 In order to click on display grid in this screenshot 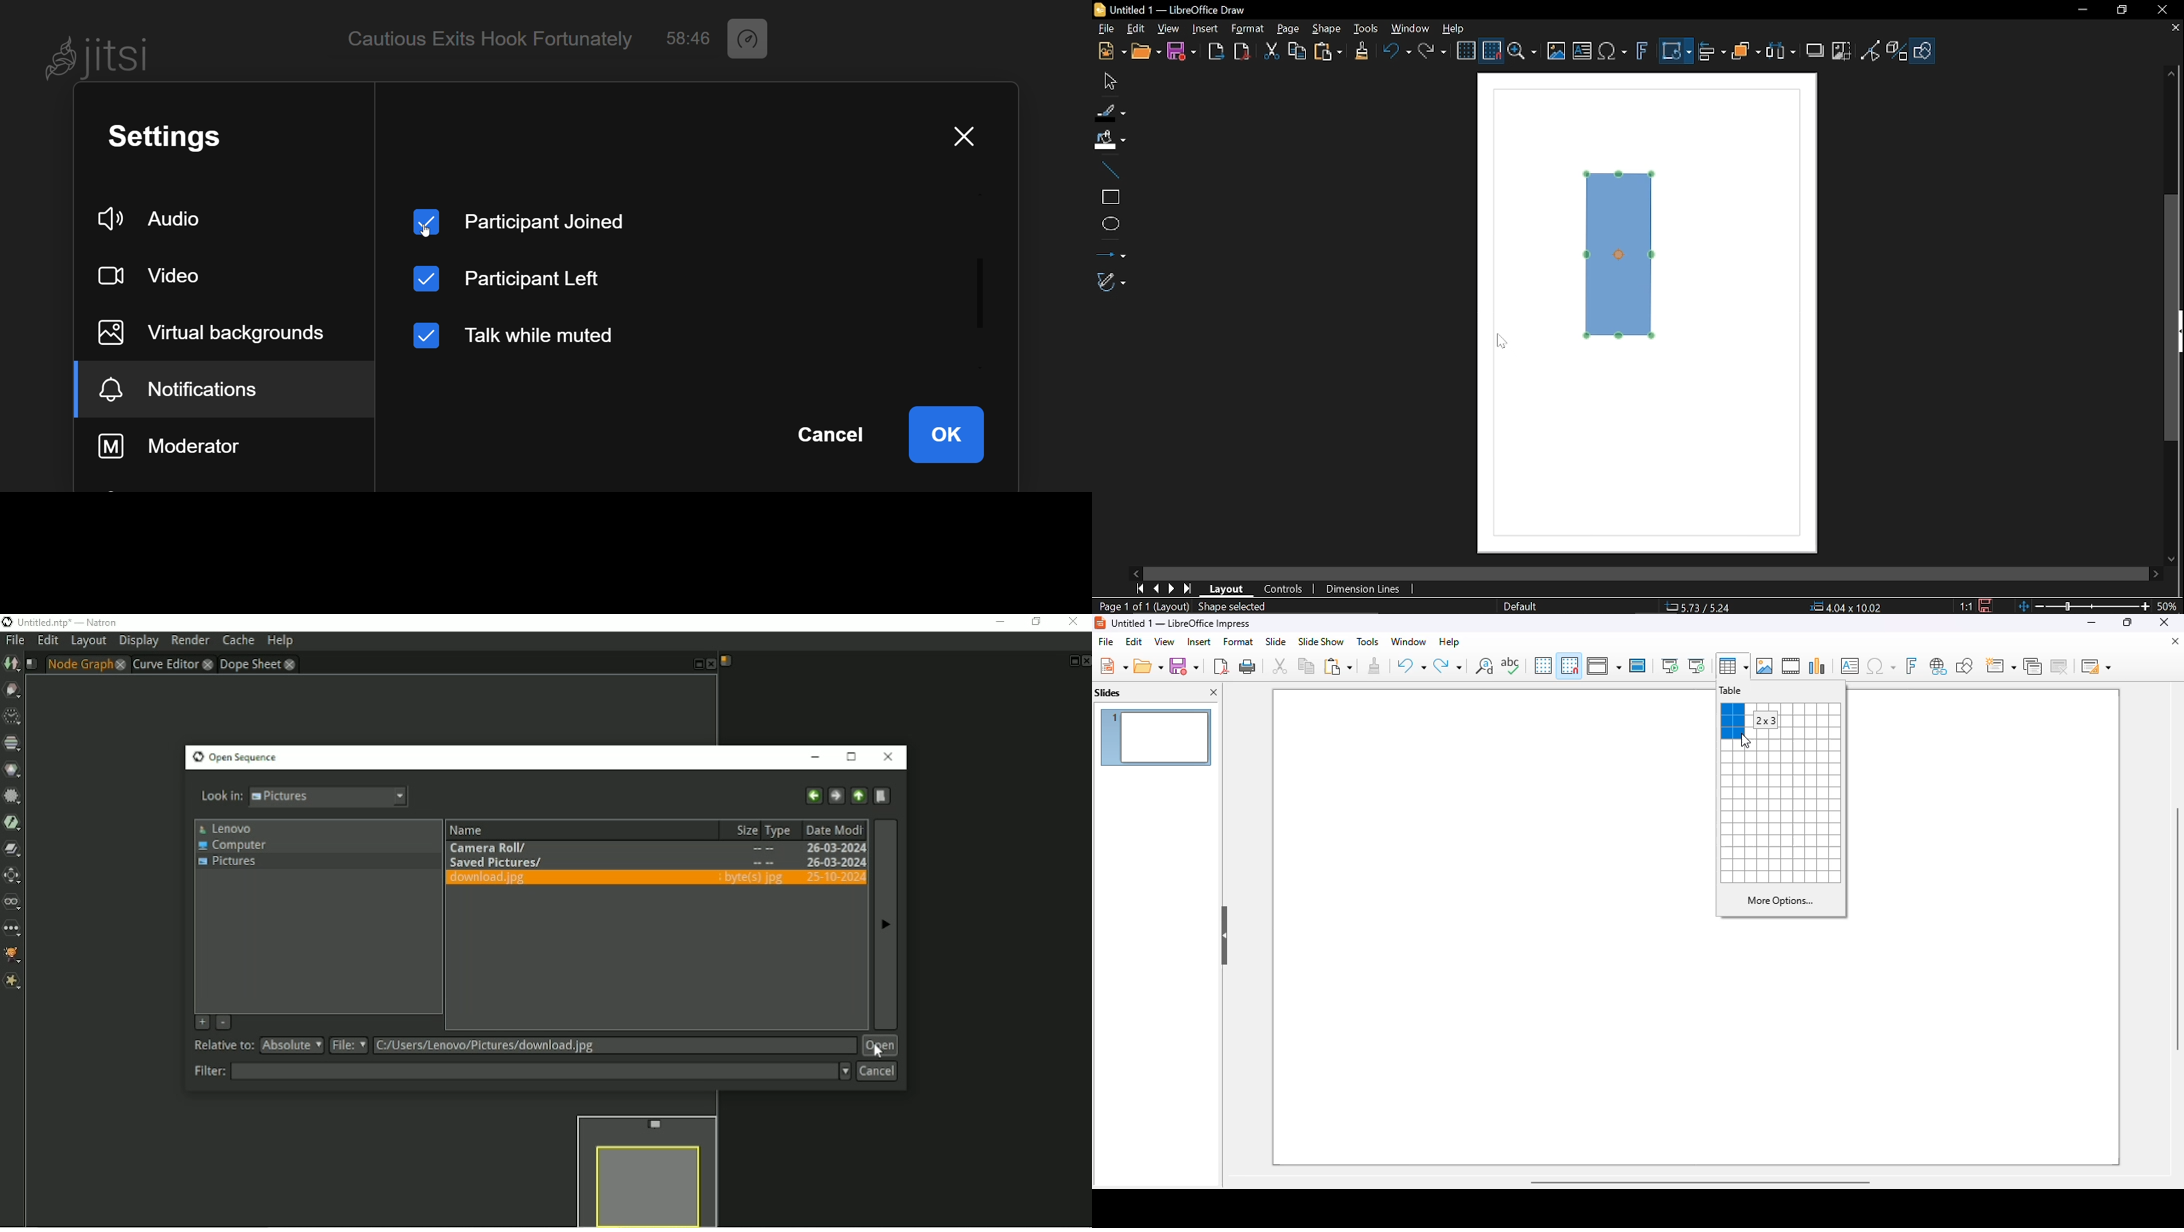, I will do `click(1543, 665)`.